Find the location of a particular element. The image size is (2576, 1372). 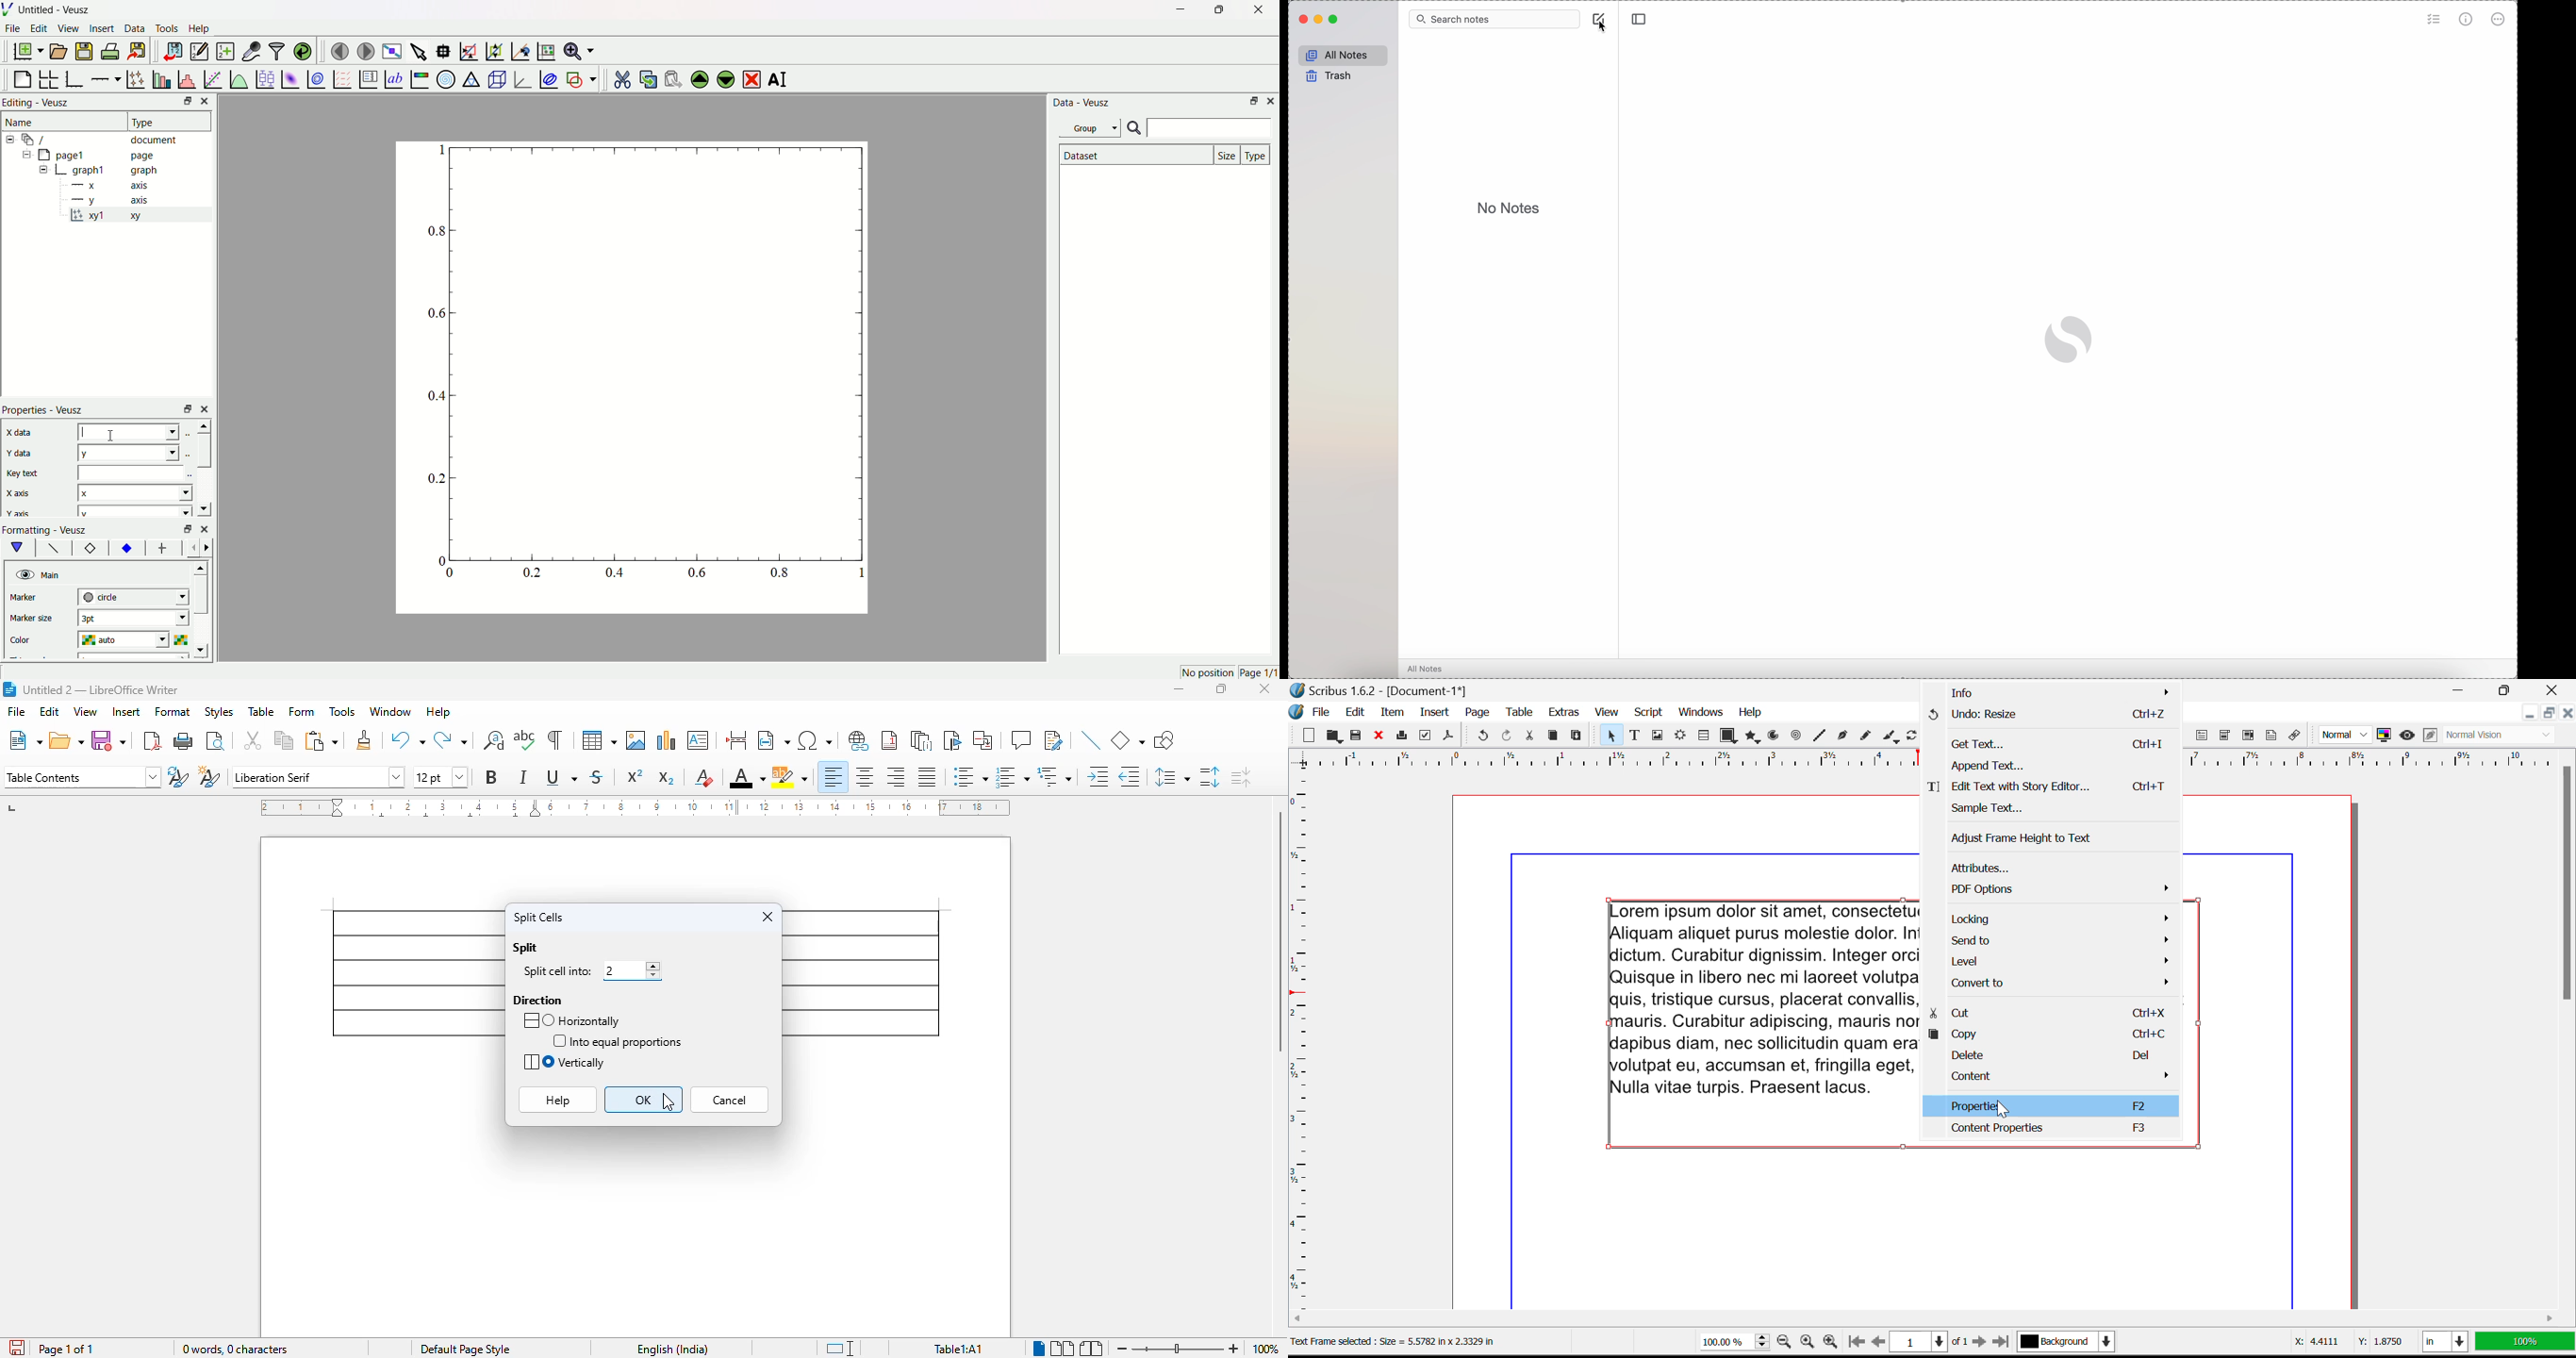

filter data is located at coordinates (276, 49).